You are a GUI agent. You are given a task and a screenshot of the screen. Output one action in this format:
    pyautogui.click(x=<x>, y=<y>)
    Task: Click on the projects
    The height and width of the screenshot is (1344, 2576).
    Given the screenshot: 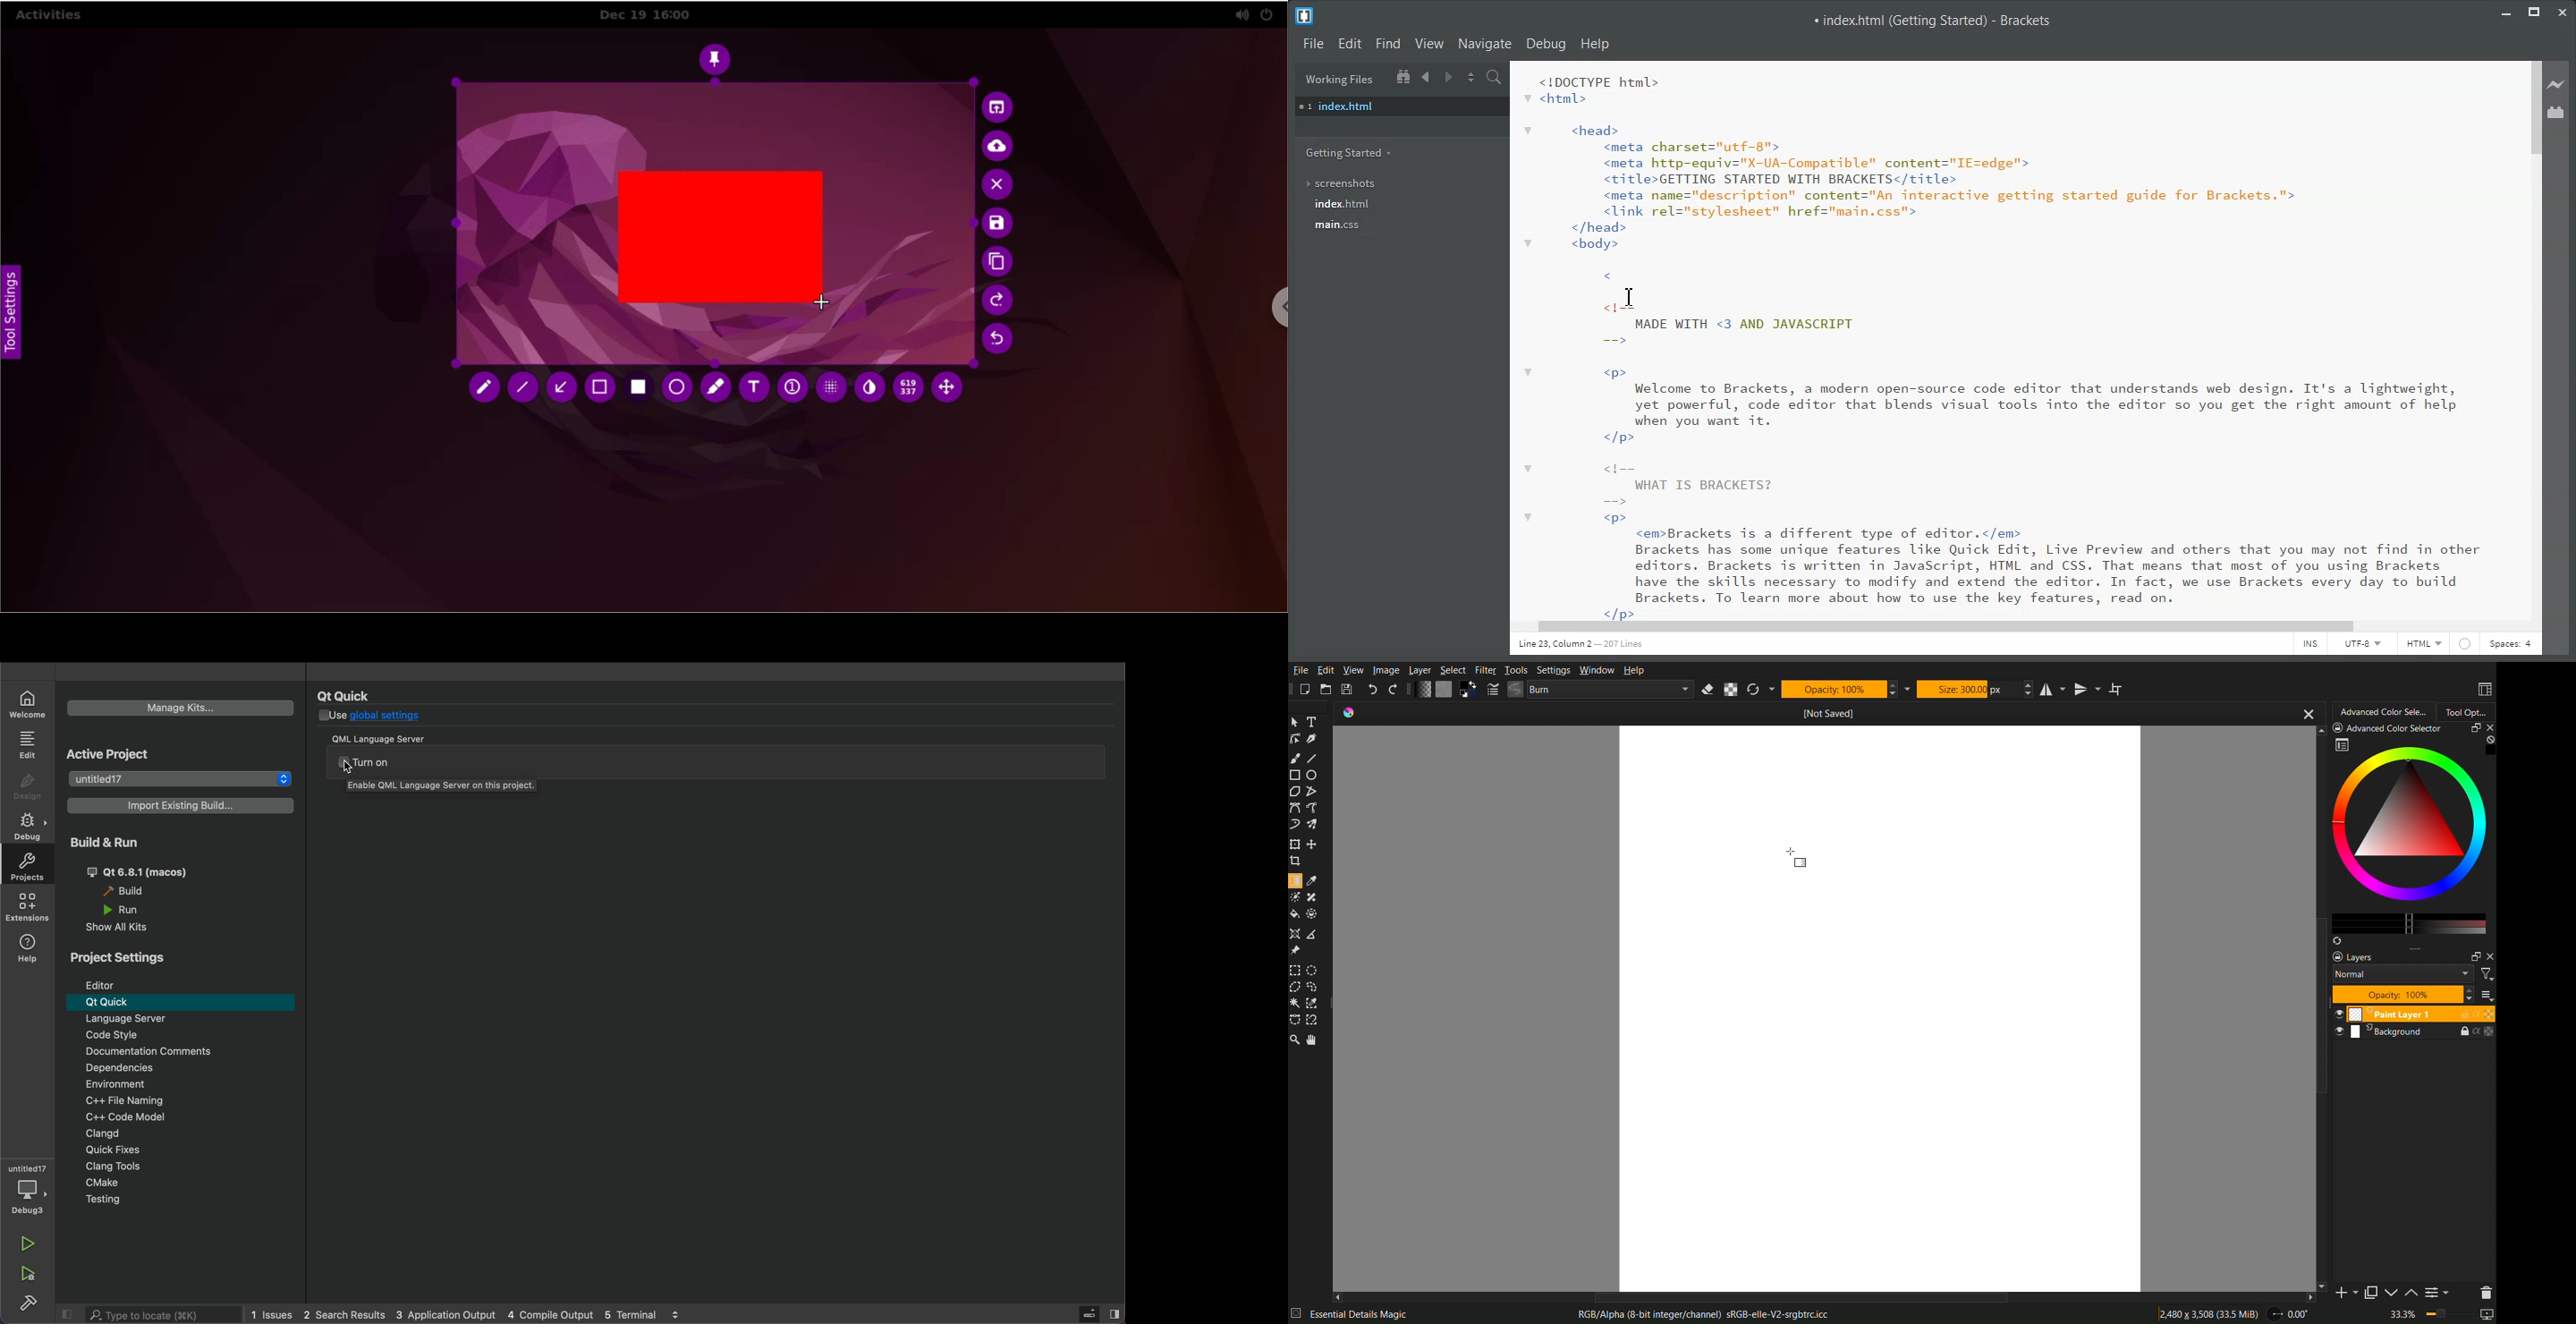 What is the action you would take?
    pyautogui.click(x=28, y=868)
    